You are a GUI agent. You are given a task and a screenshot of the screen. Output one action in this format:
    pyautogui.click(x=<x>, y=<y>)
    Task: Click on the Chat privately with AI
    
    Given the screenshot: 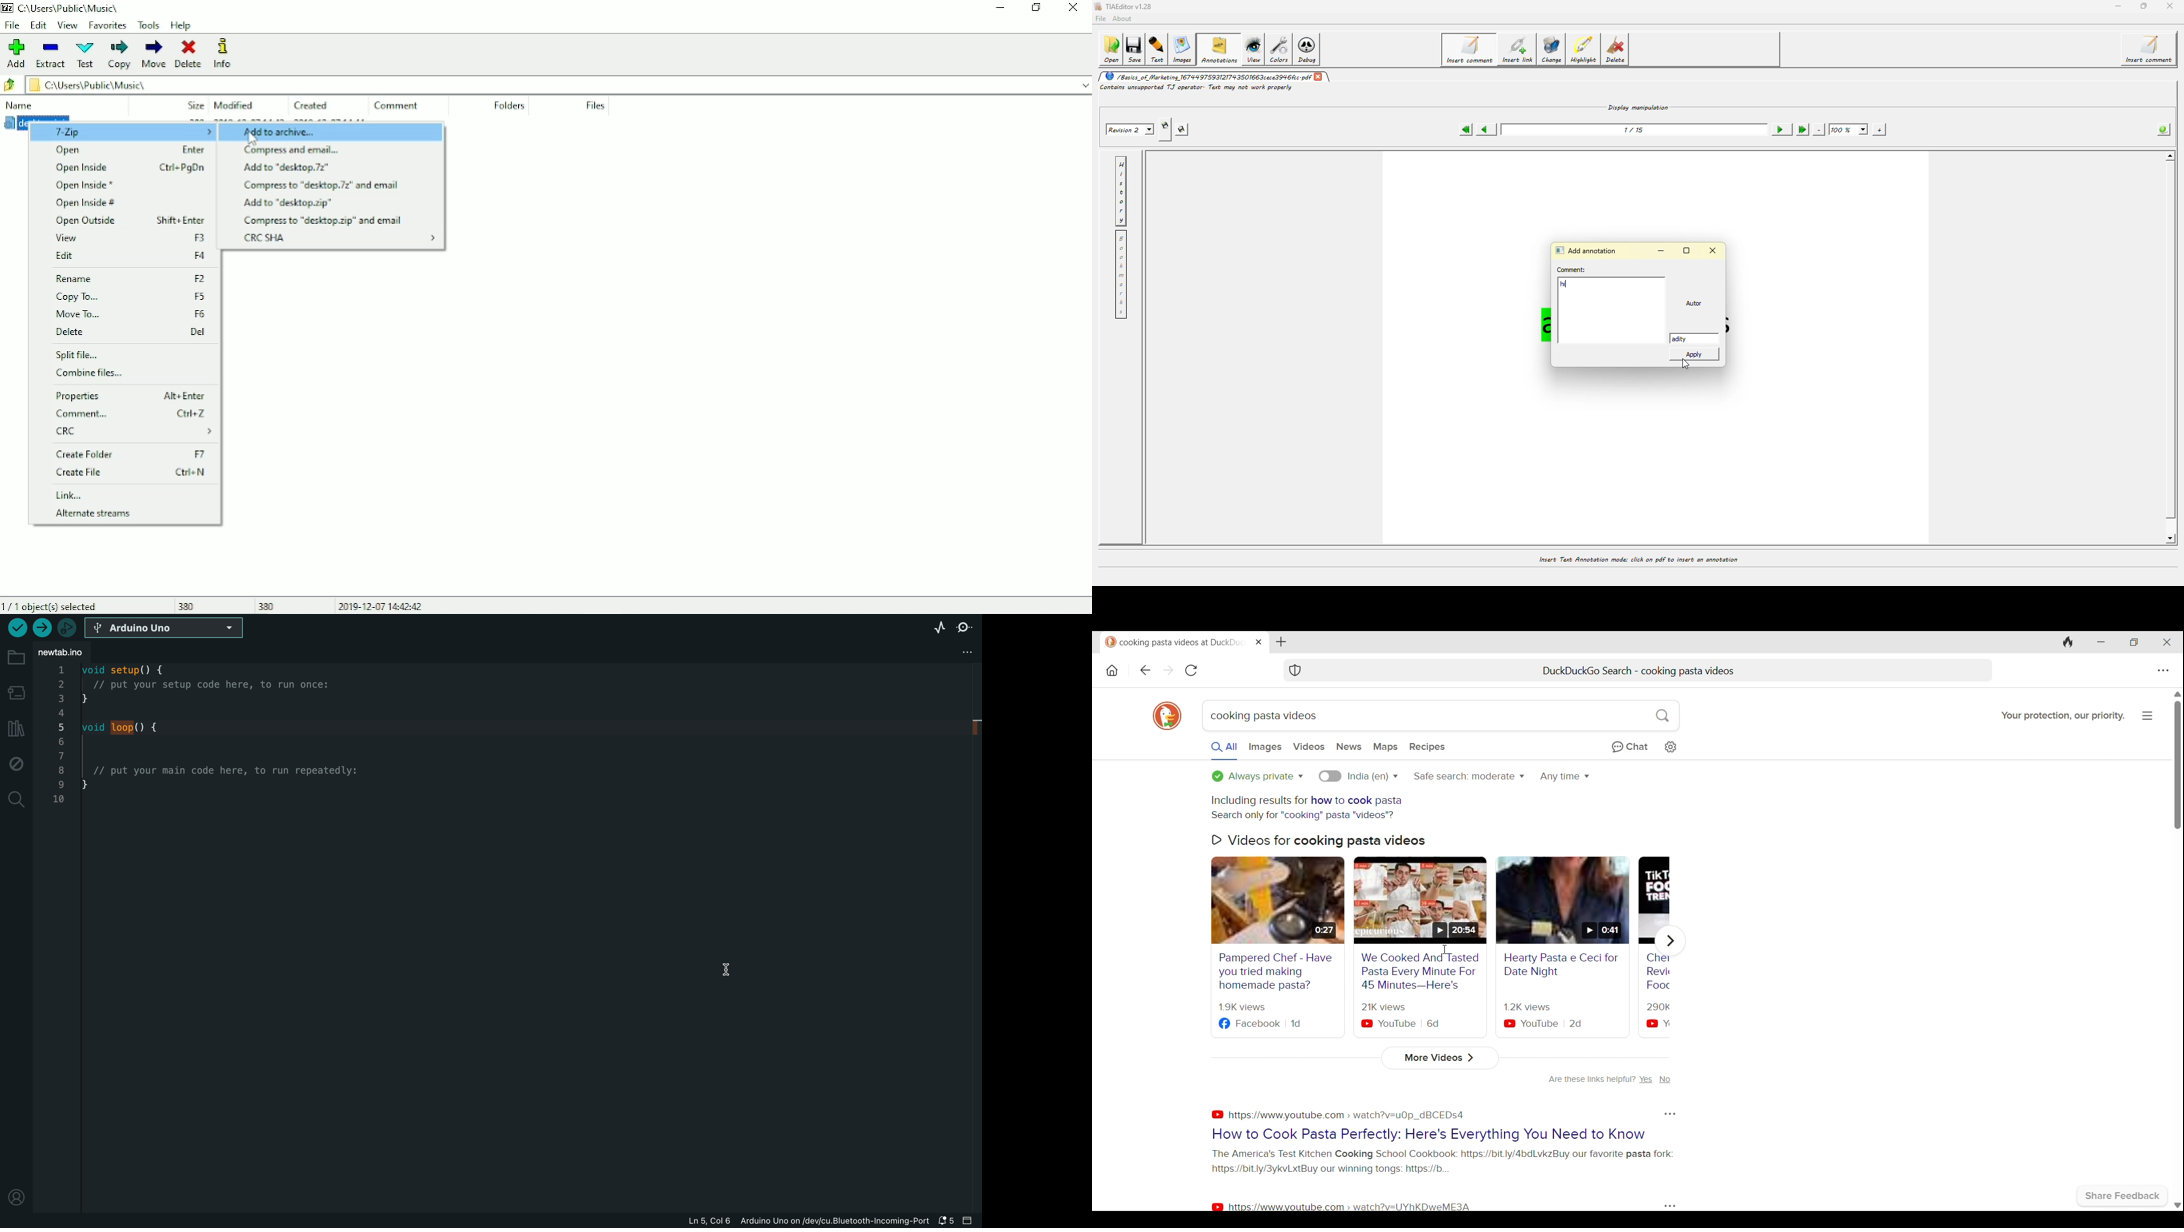 What is the action you would take?
    pyautogui.click(x=1630, y=748)
    